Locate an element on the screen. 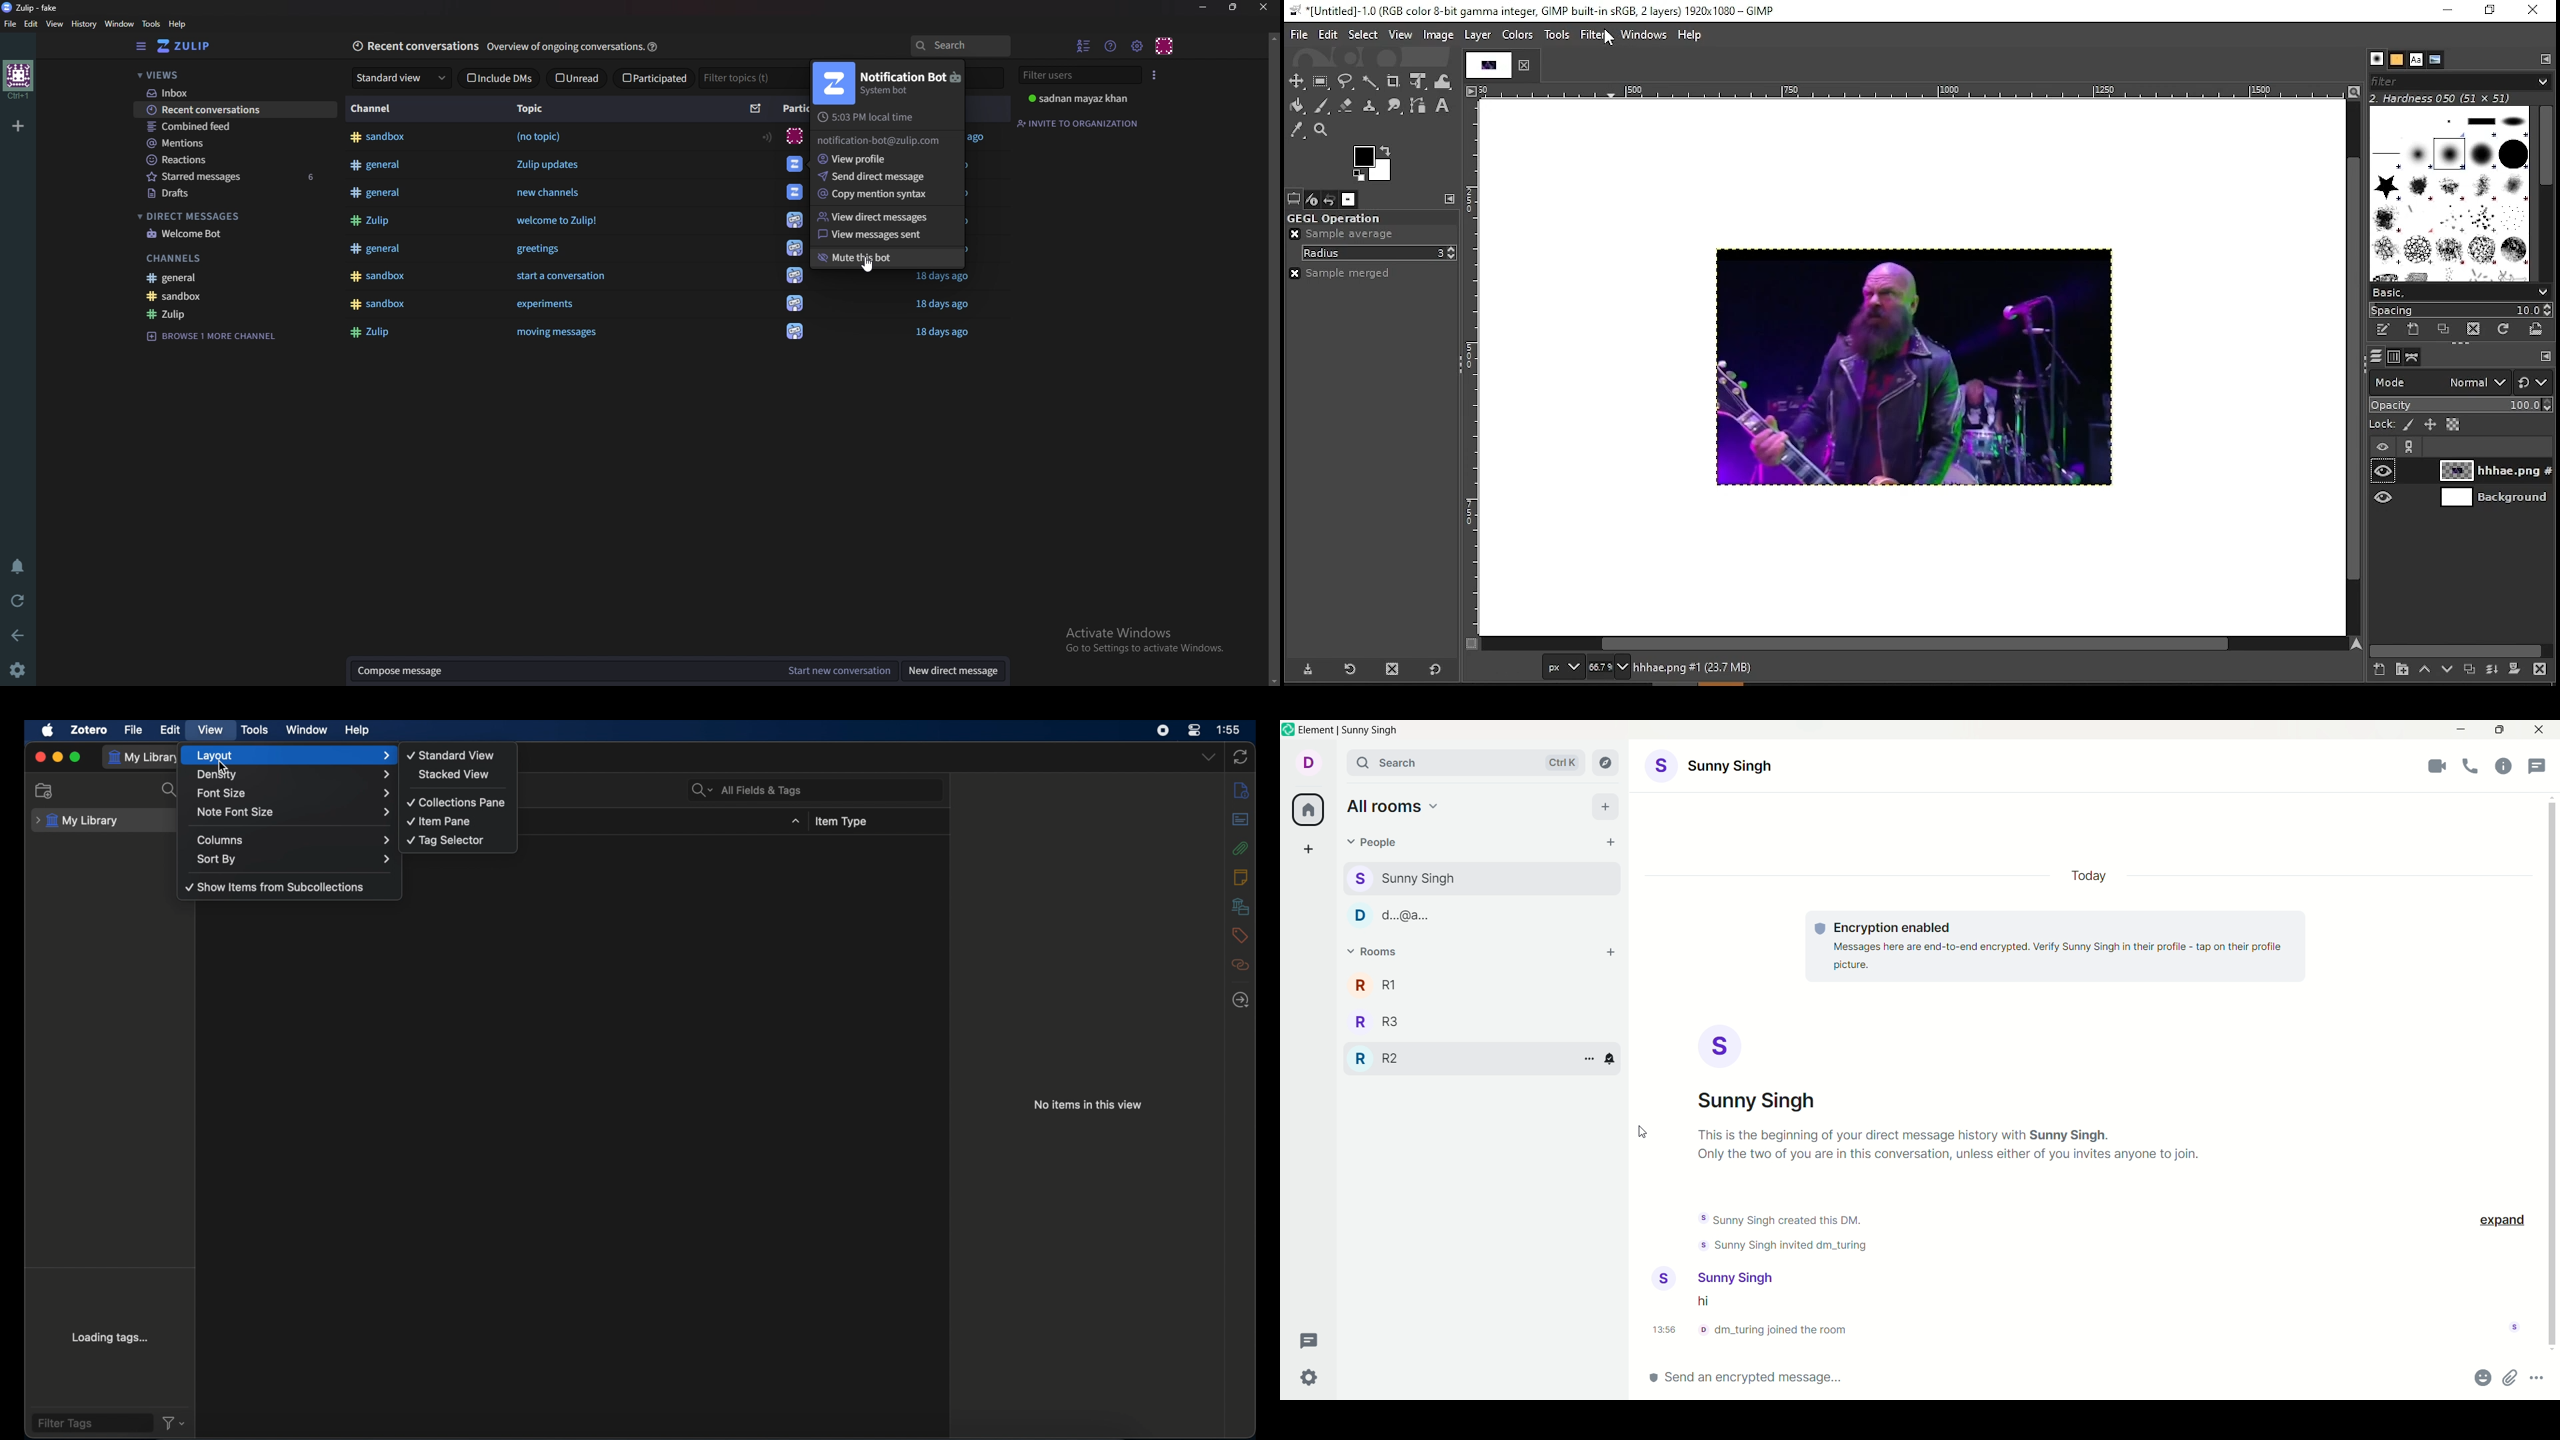  Sandbox is located at coordinates (222, 297).